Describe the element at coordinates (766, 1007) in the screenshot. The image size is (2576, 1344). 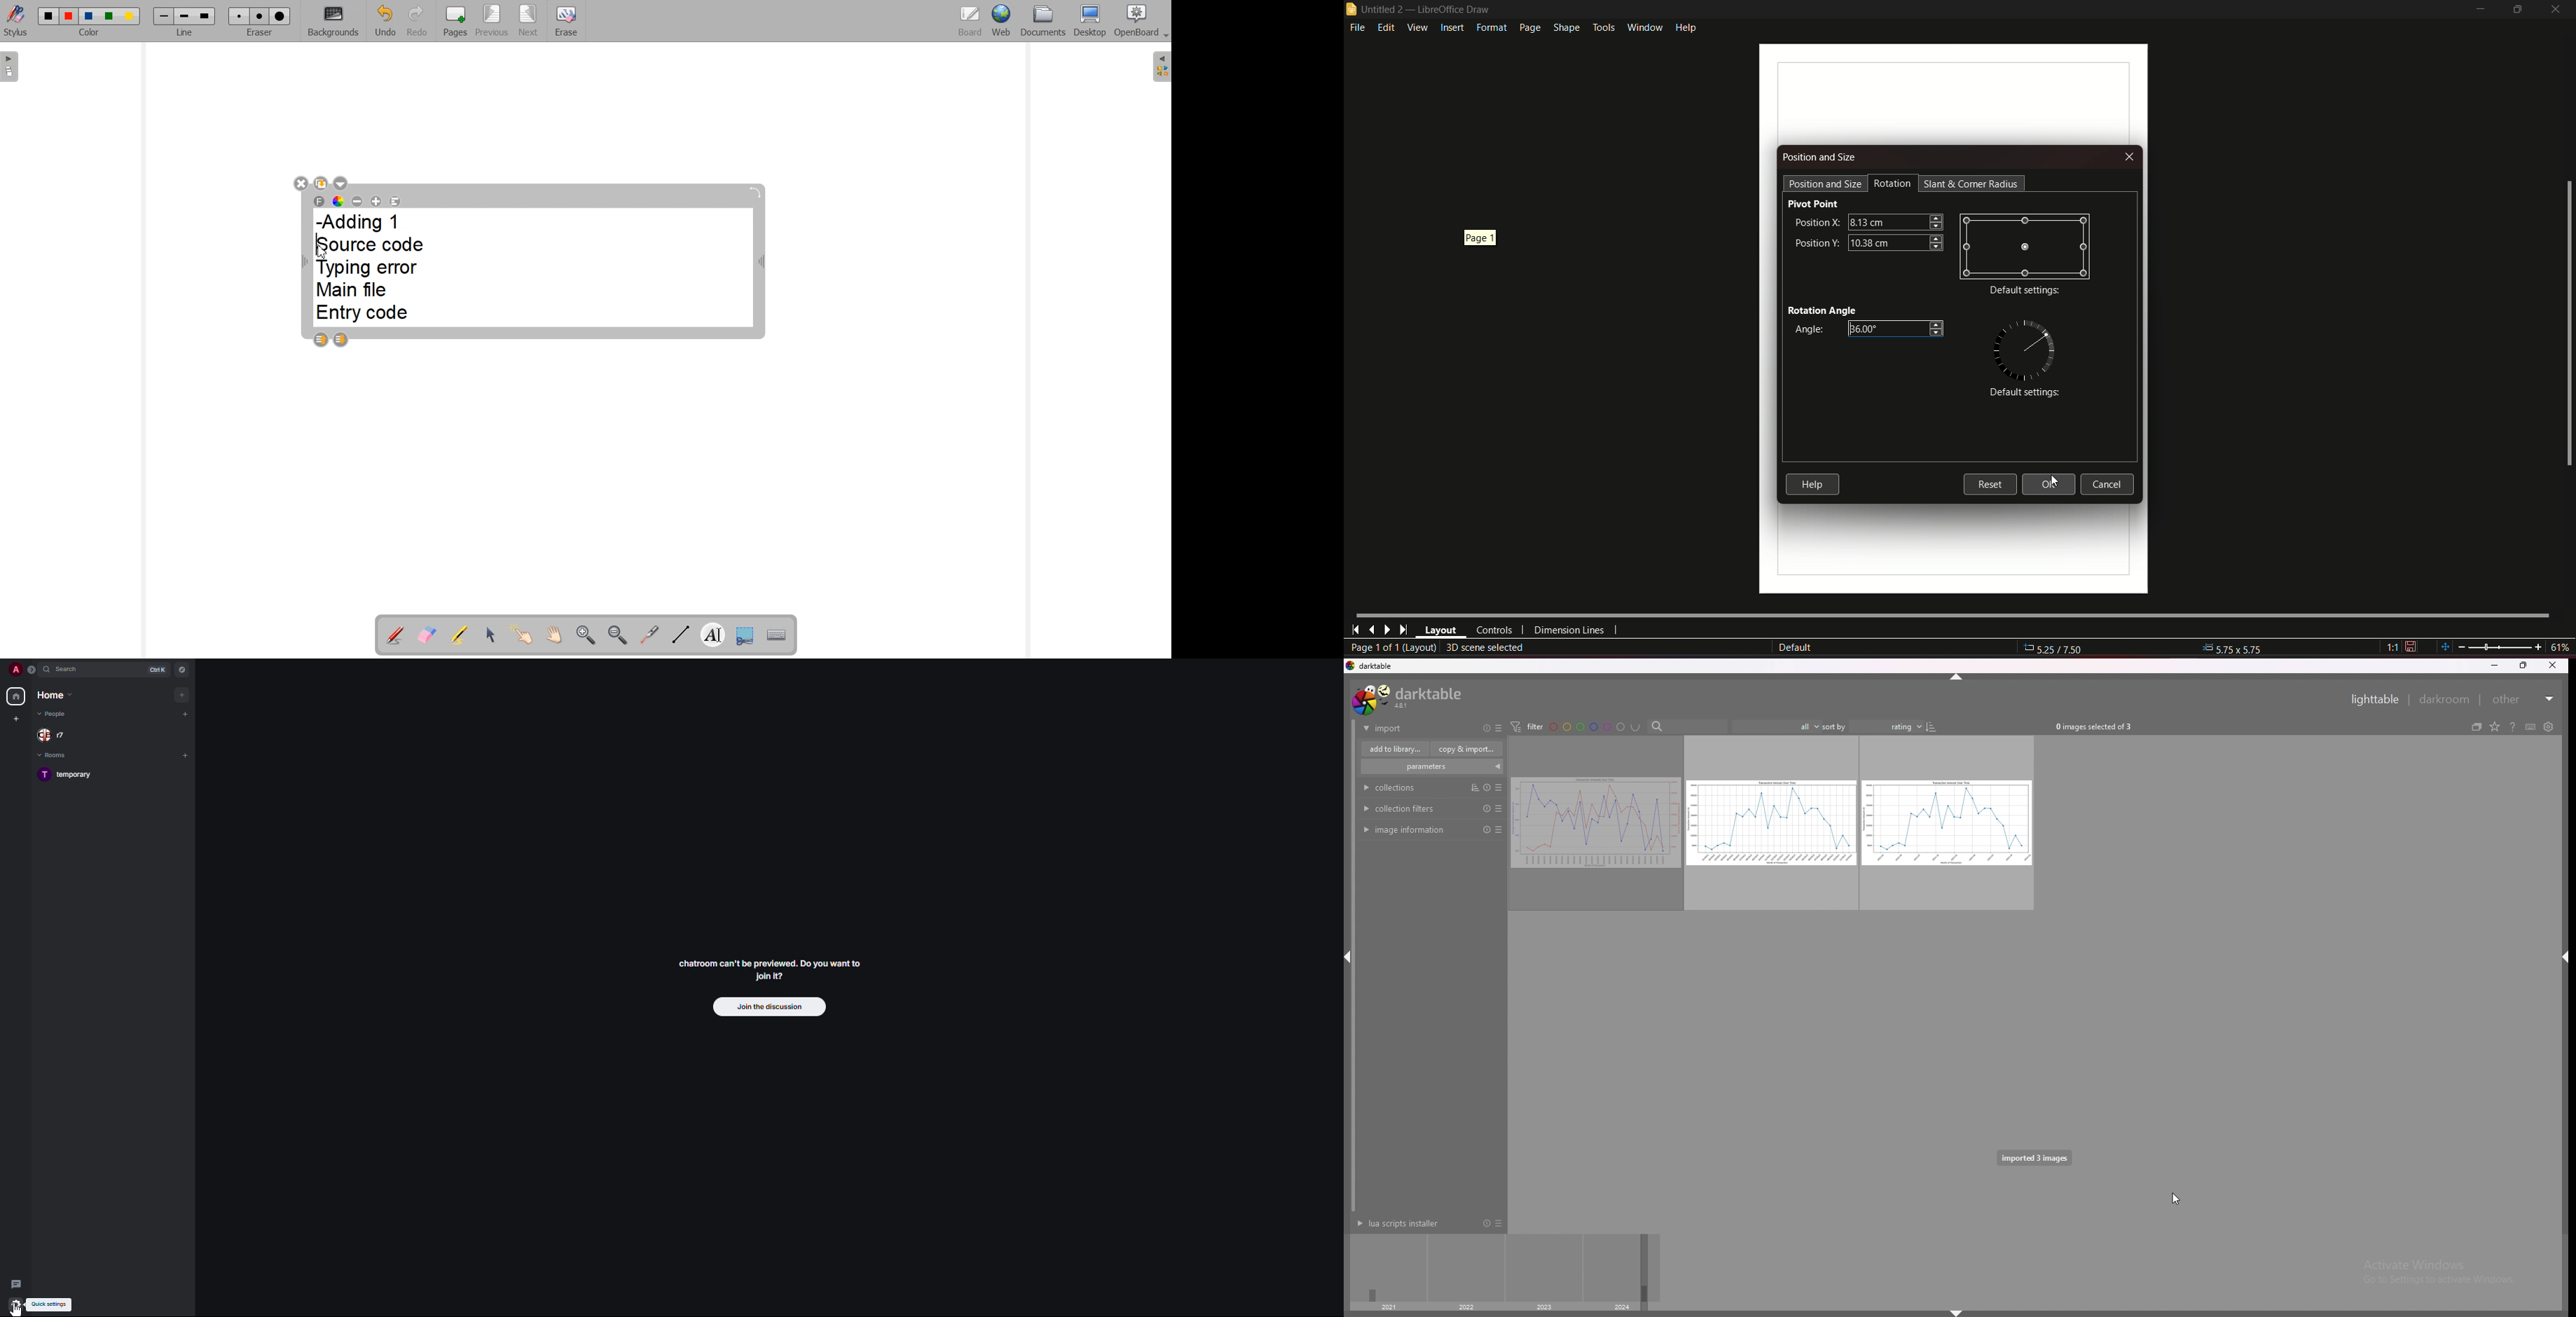
I see `join discussion` at that location.